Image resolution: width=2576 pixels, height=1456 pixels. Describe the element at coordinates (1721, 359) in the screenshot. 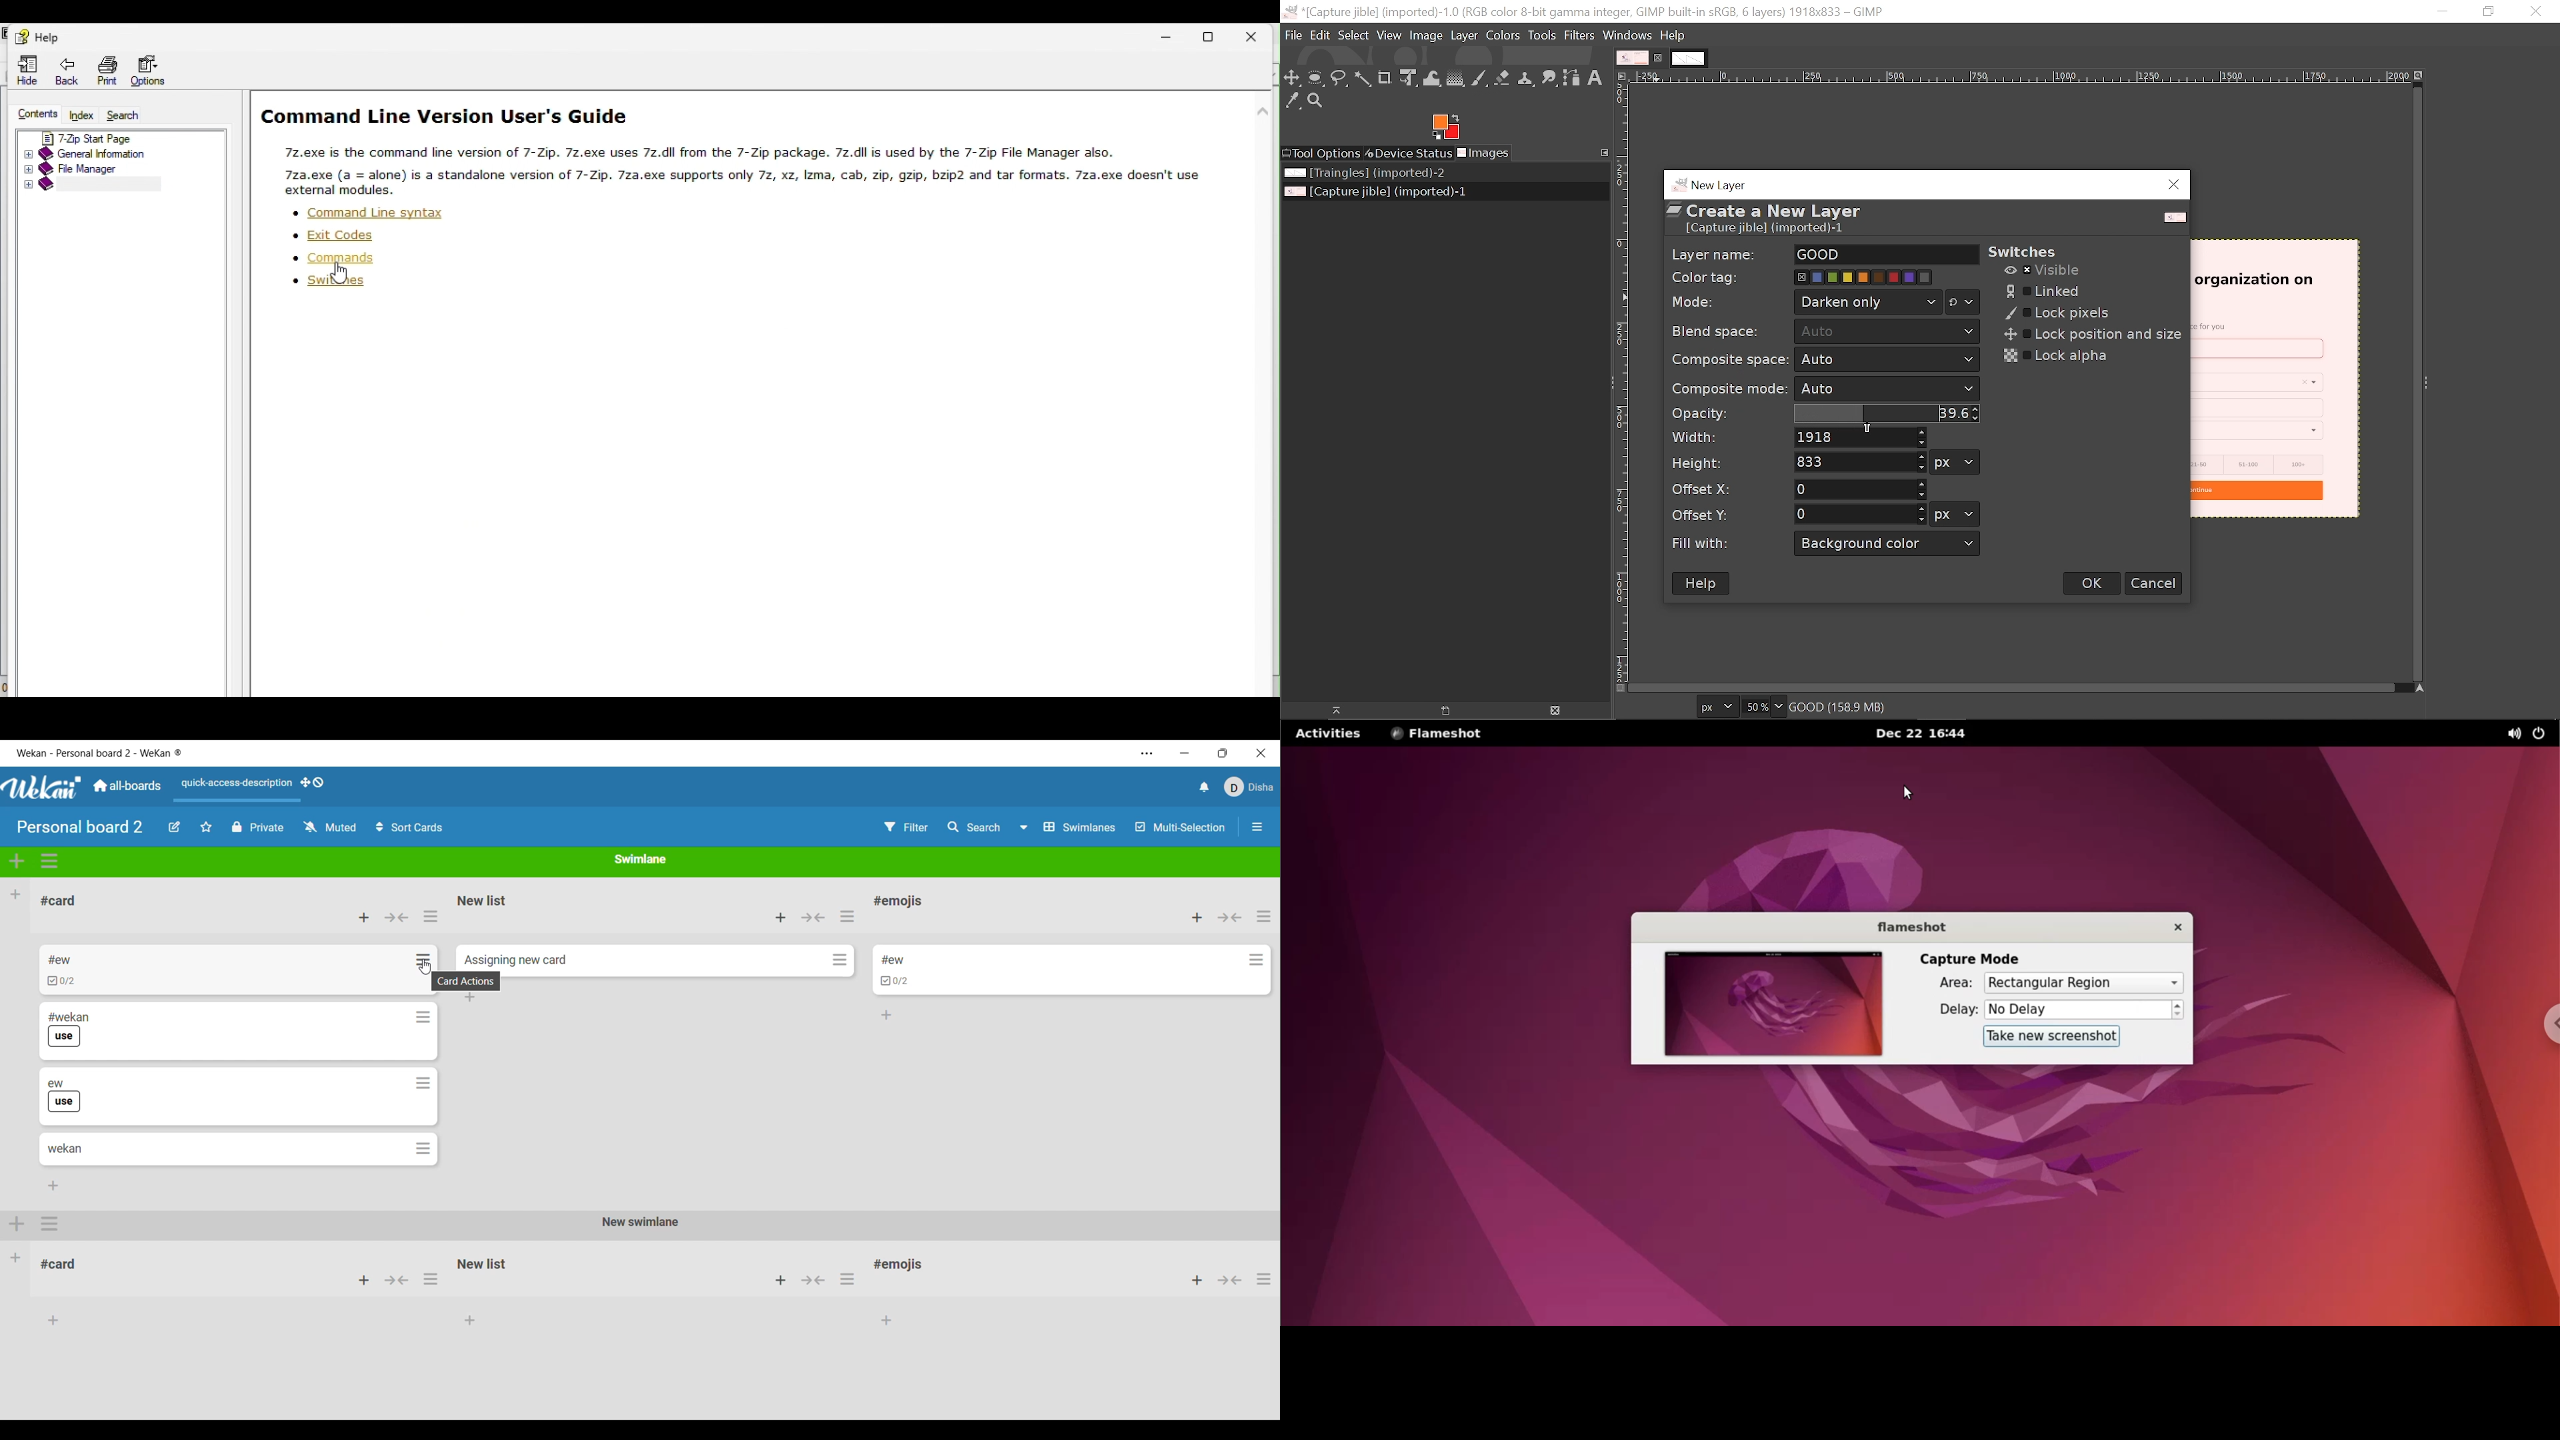

I see `Composite space:` at that location.